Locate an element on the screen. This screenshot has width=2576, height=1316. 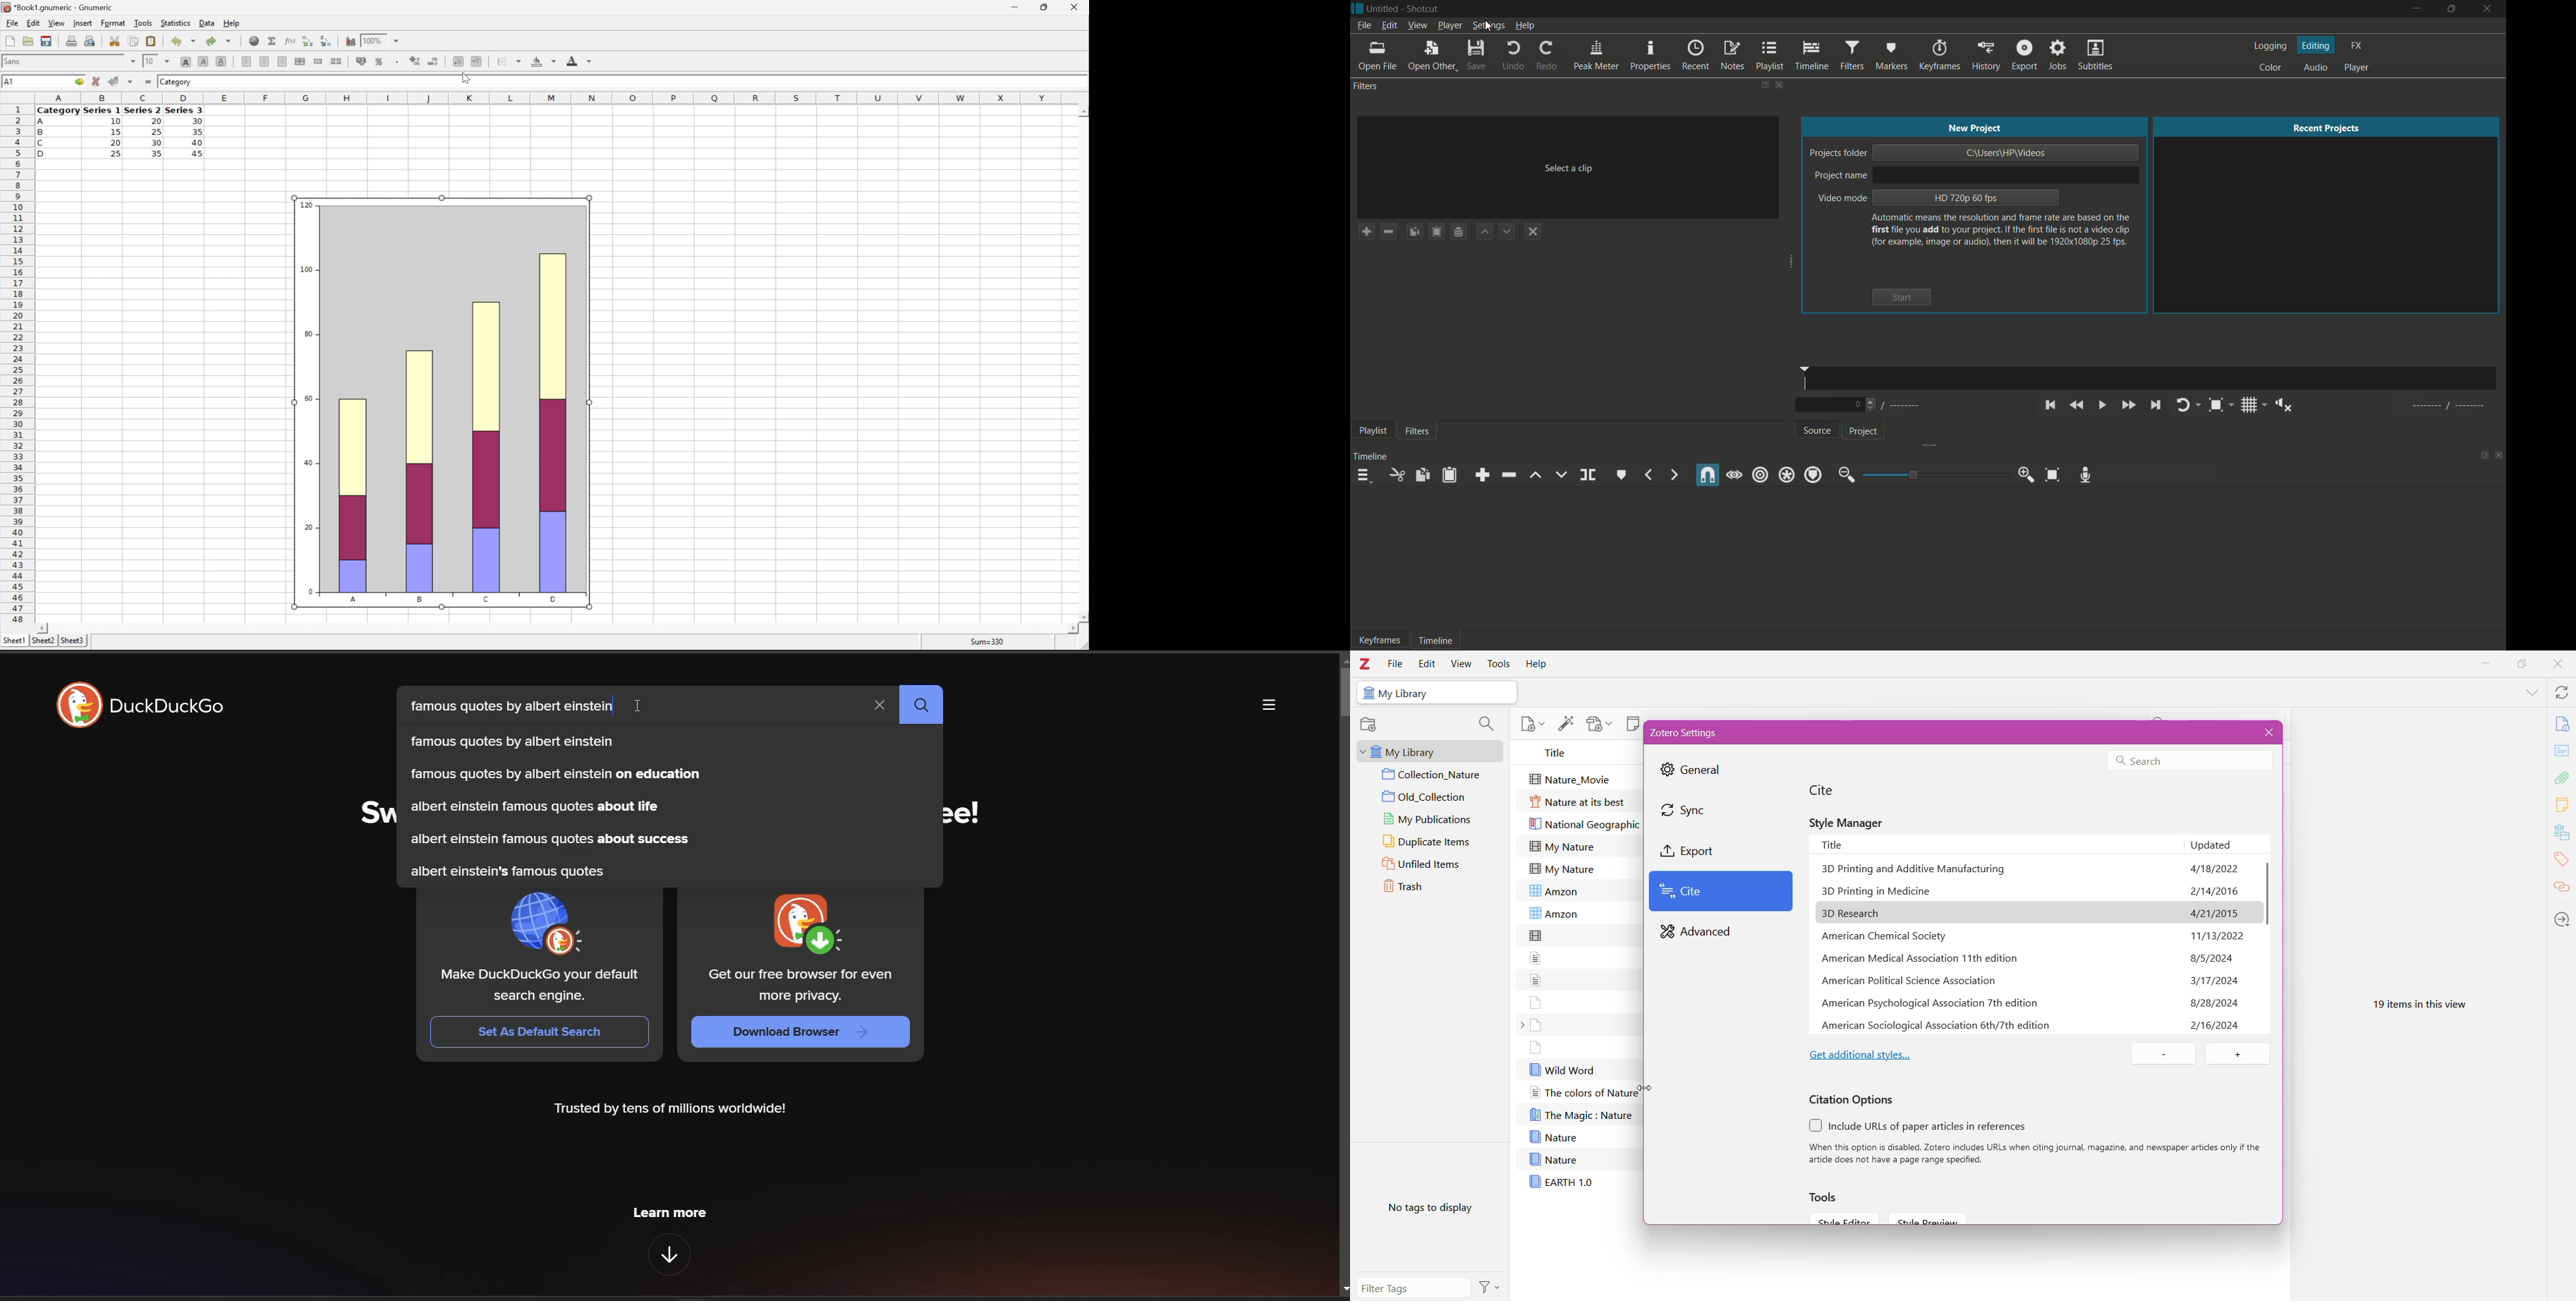
Category is located at coordinates (177, 82).